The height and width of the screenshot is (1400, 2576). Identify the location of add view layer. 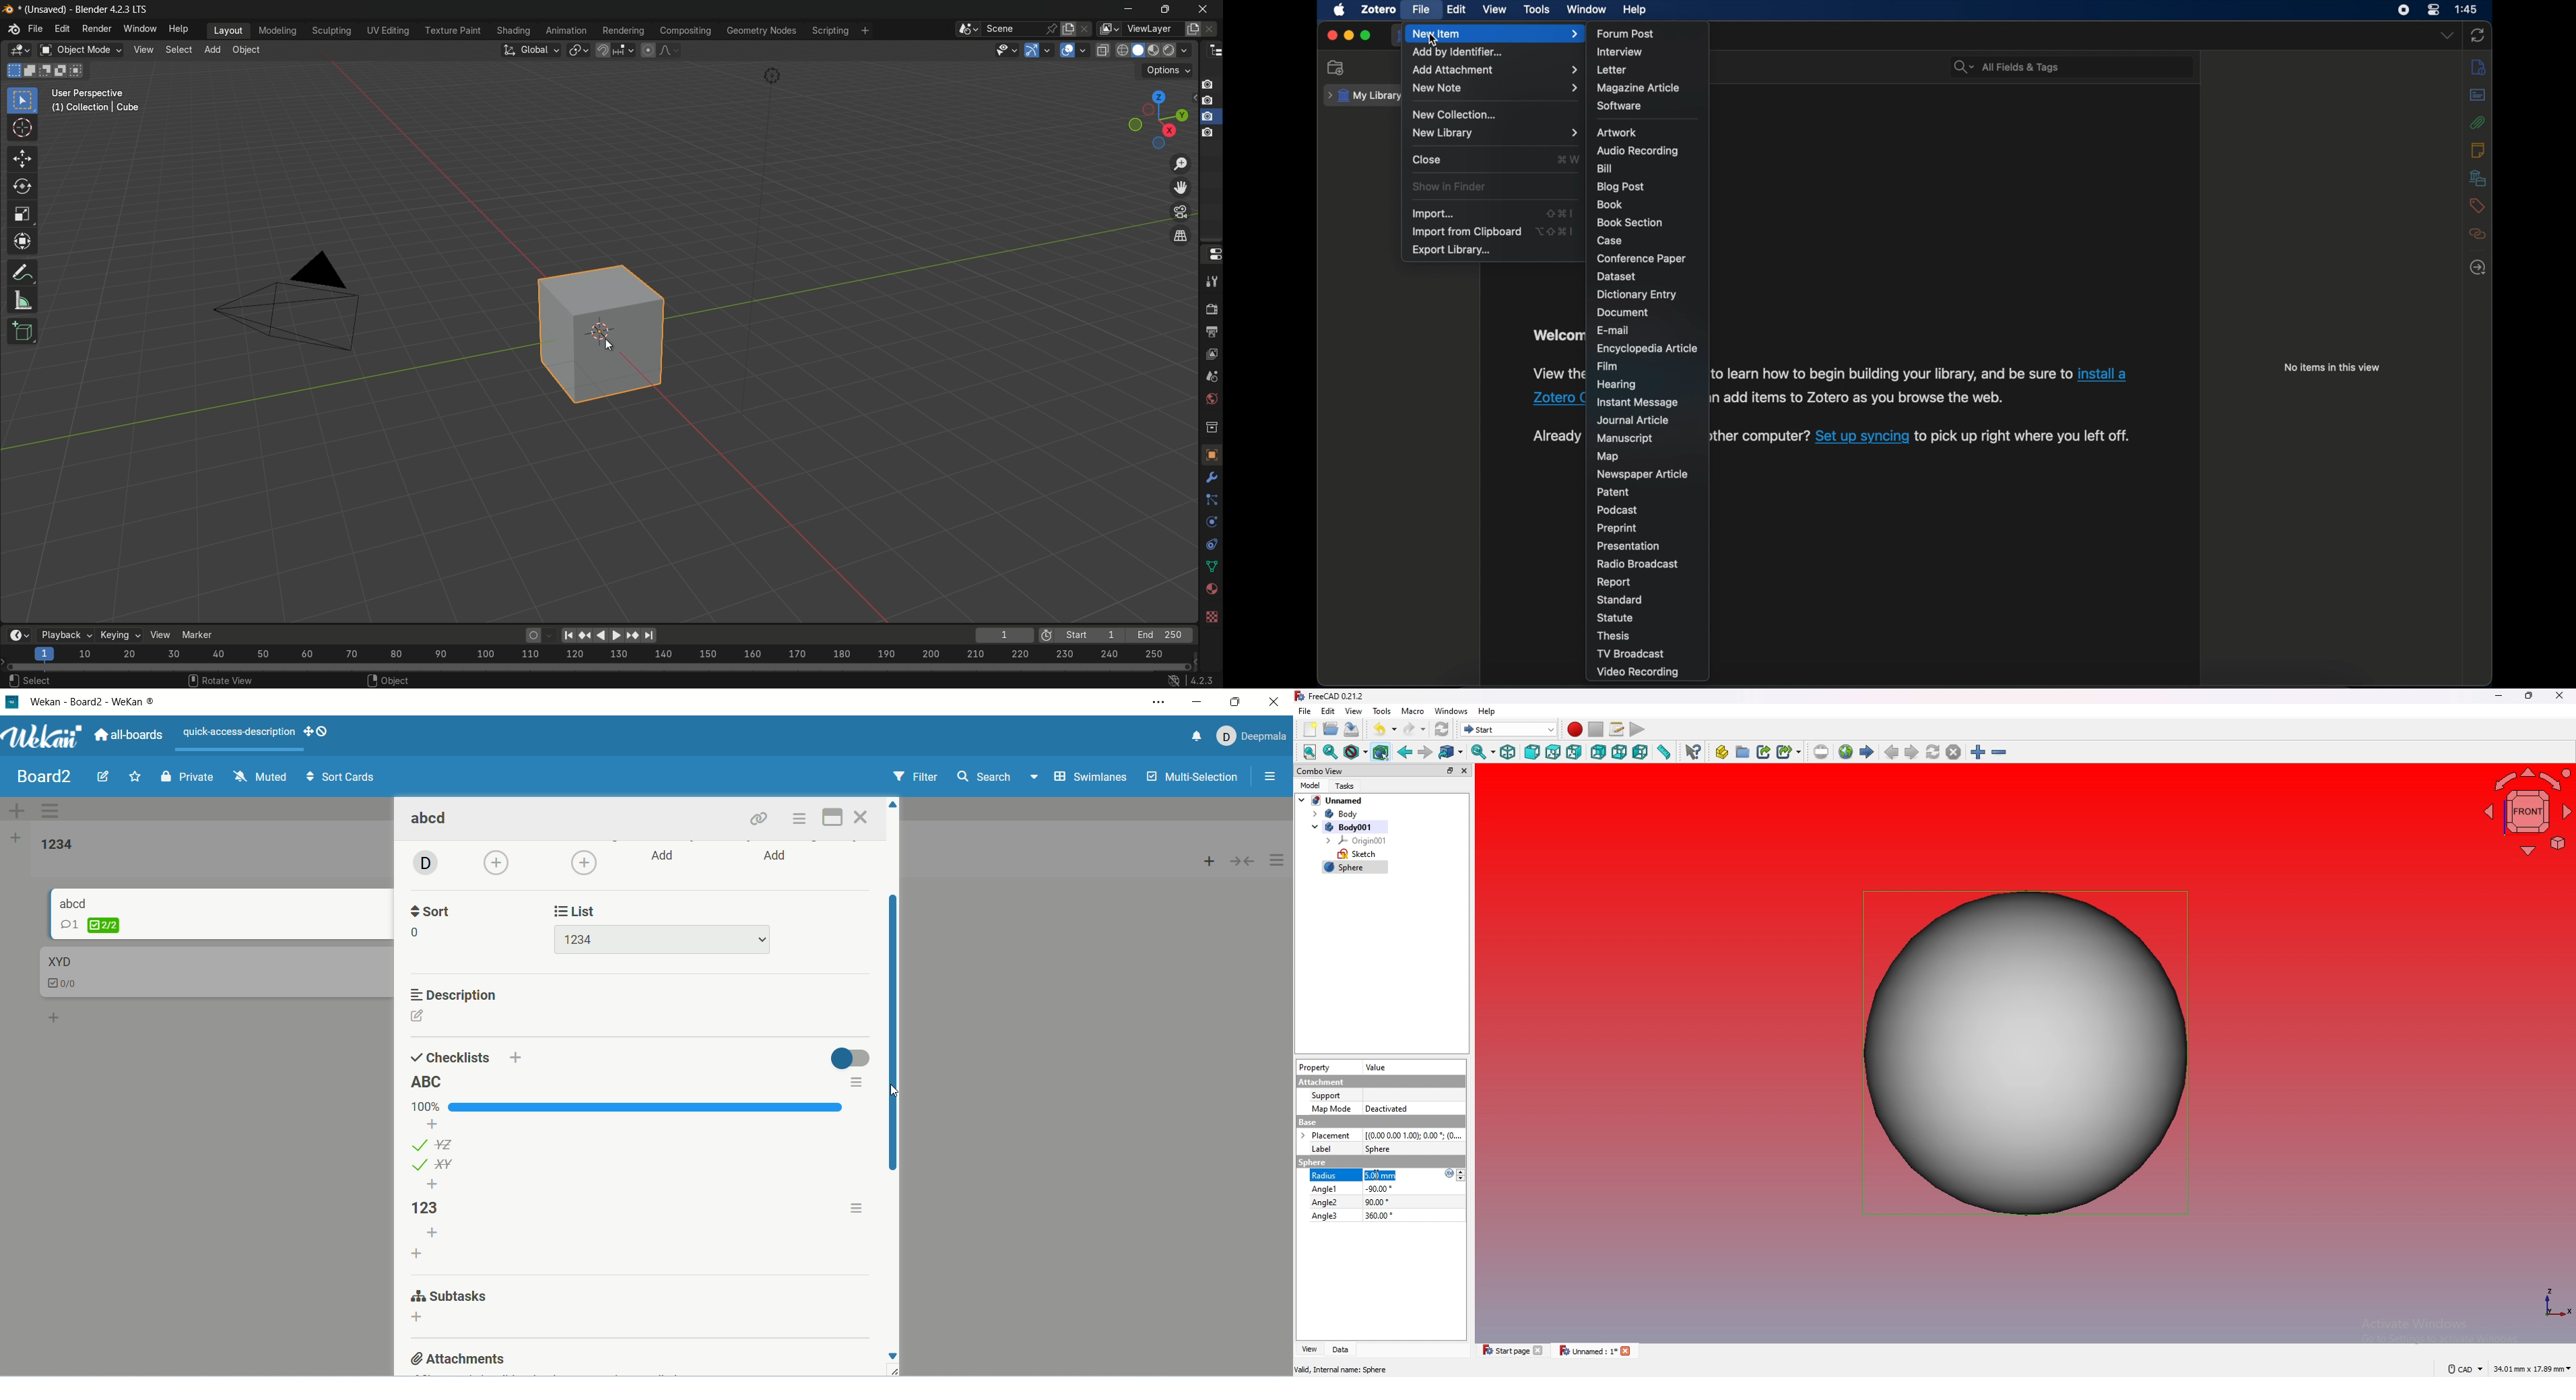
(1194, 27).